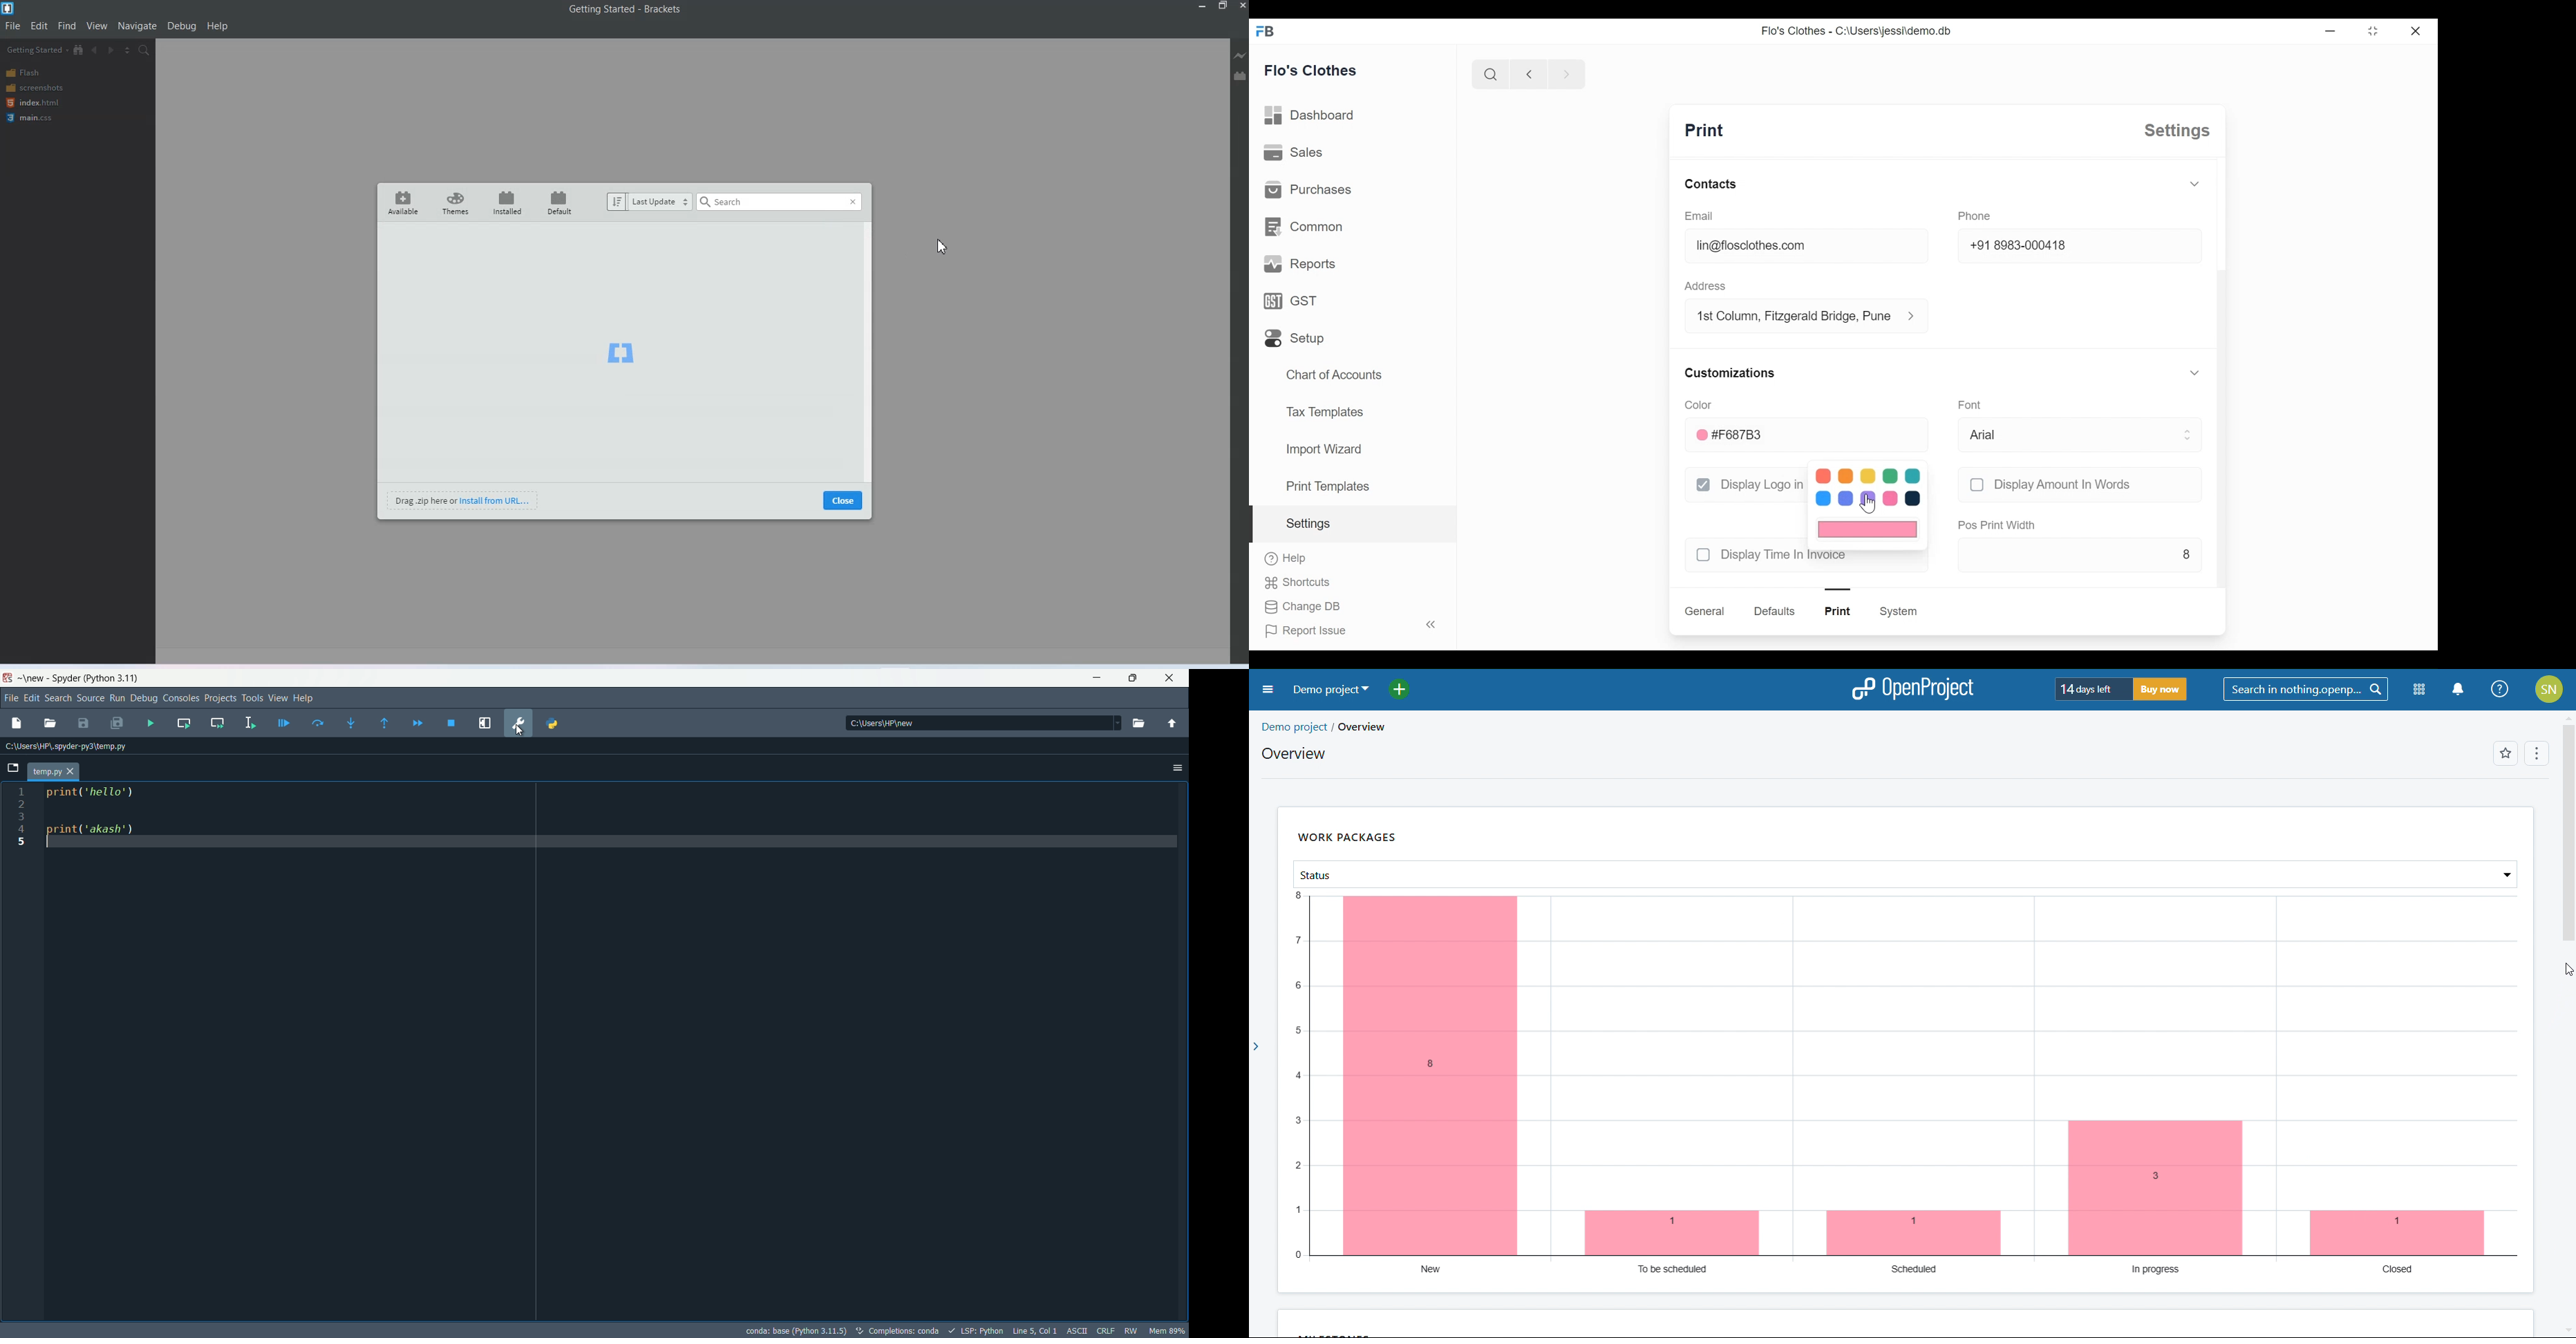 This screenshot has width=2576, height=1344. Describe the element at coordinates (92, 699) in the screenshot. I see `source menu` at that location.